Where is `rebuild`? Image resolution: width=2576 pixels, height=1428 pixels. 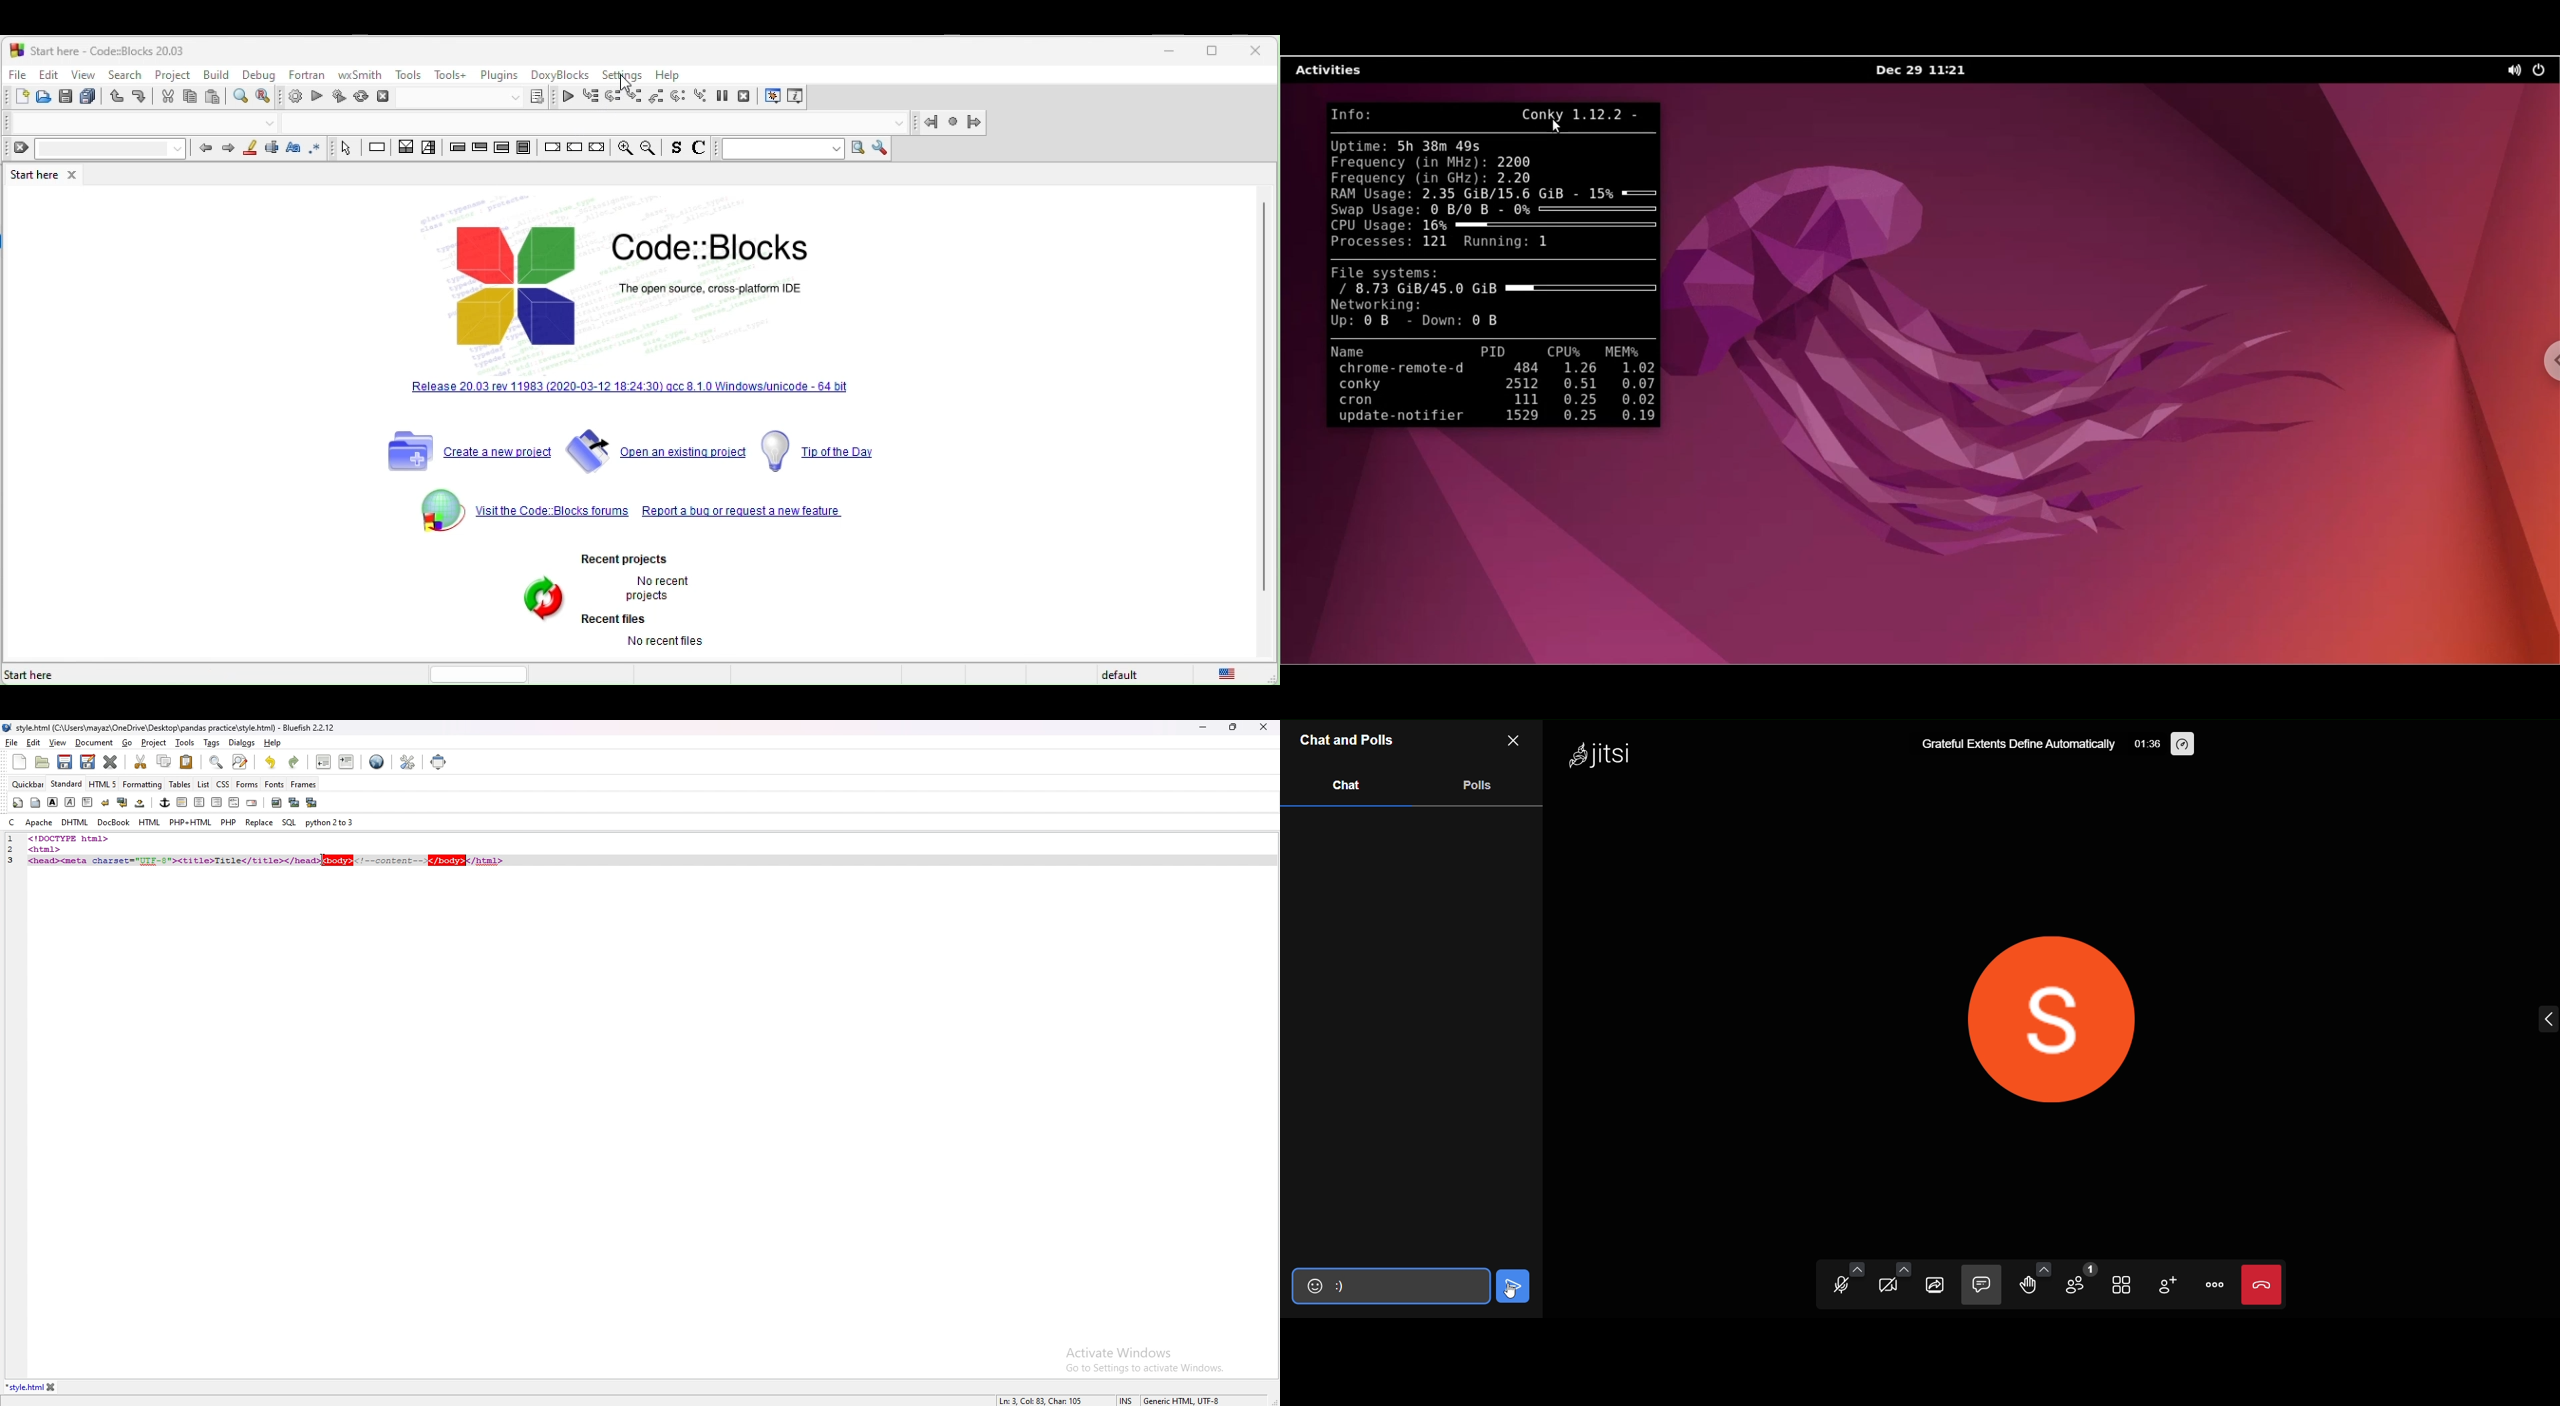
rebuild is located at coordinates (364, 98).